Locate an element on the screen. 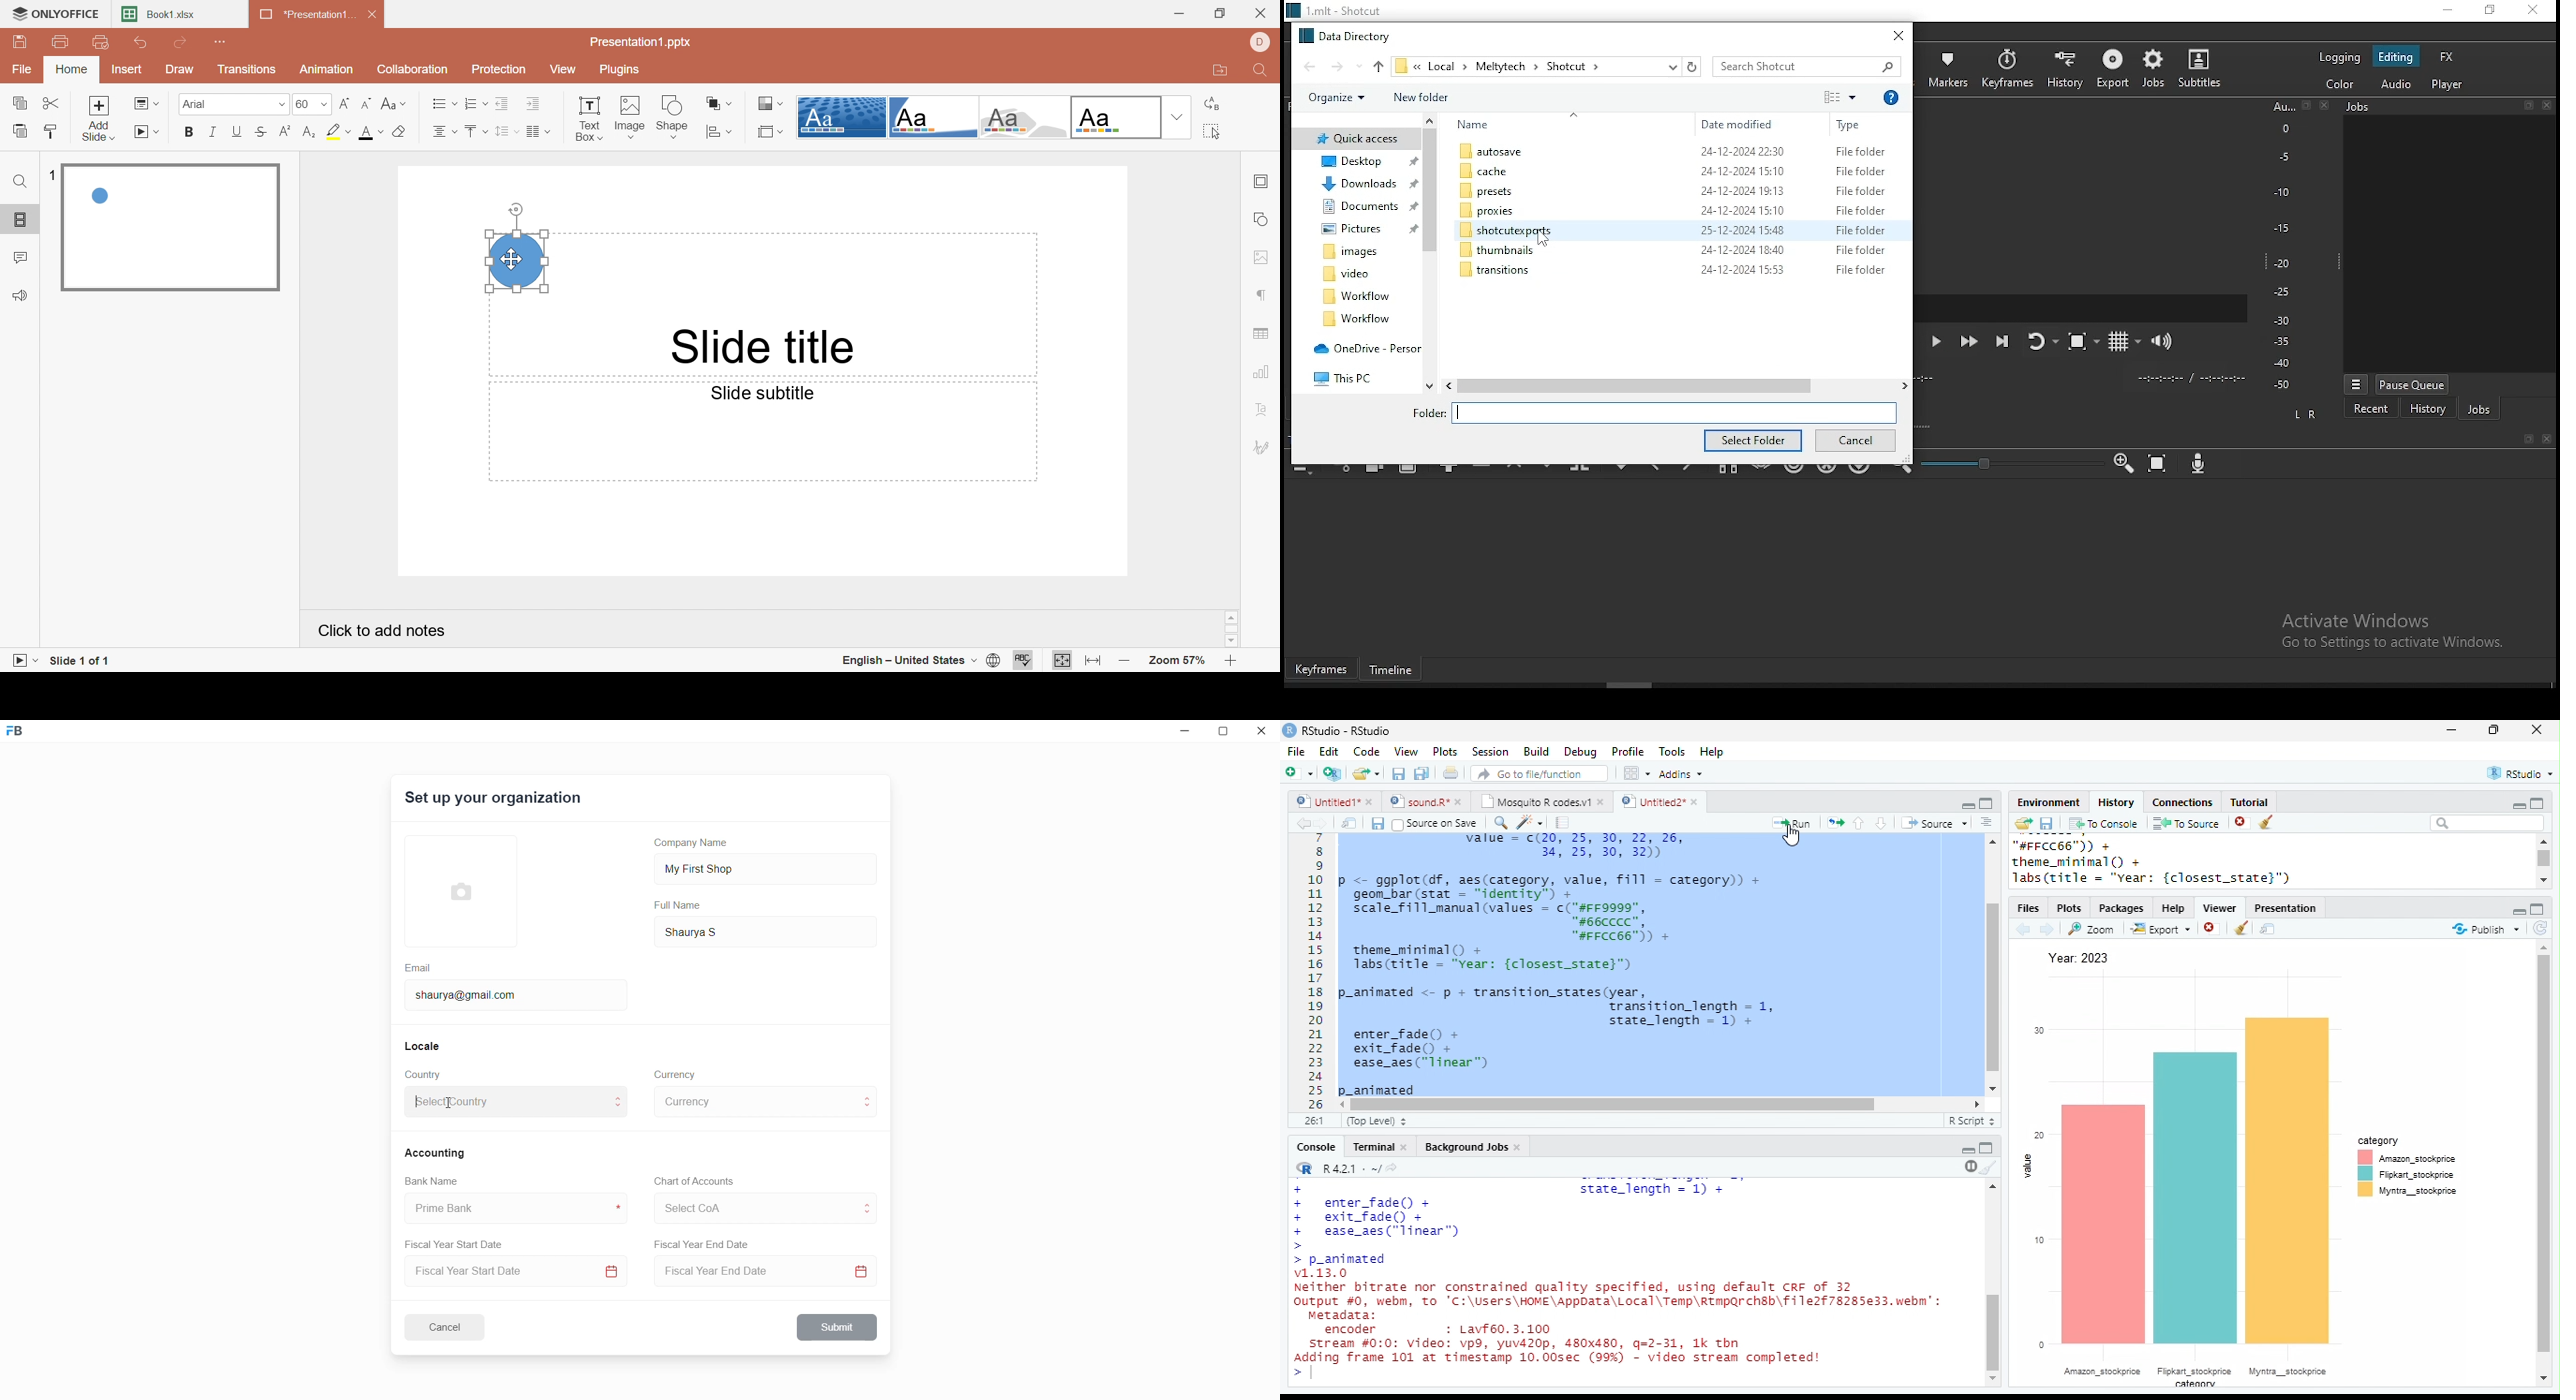  sound.R is located at coordinates (1418, 802).